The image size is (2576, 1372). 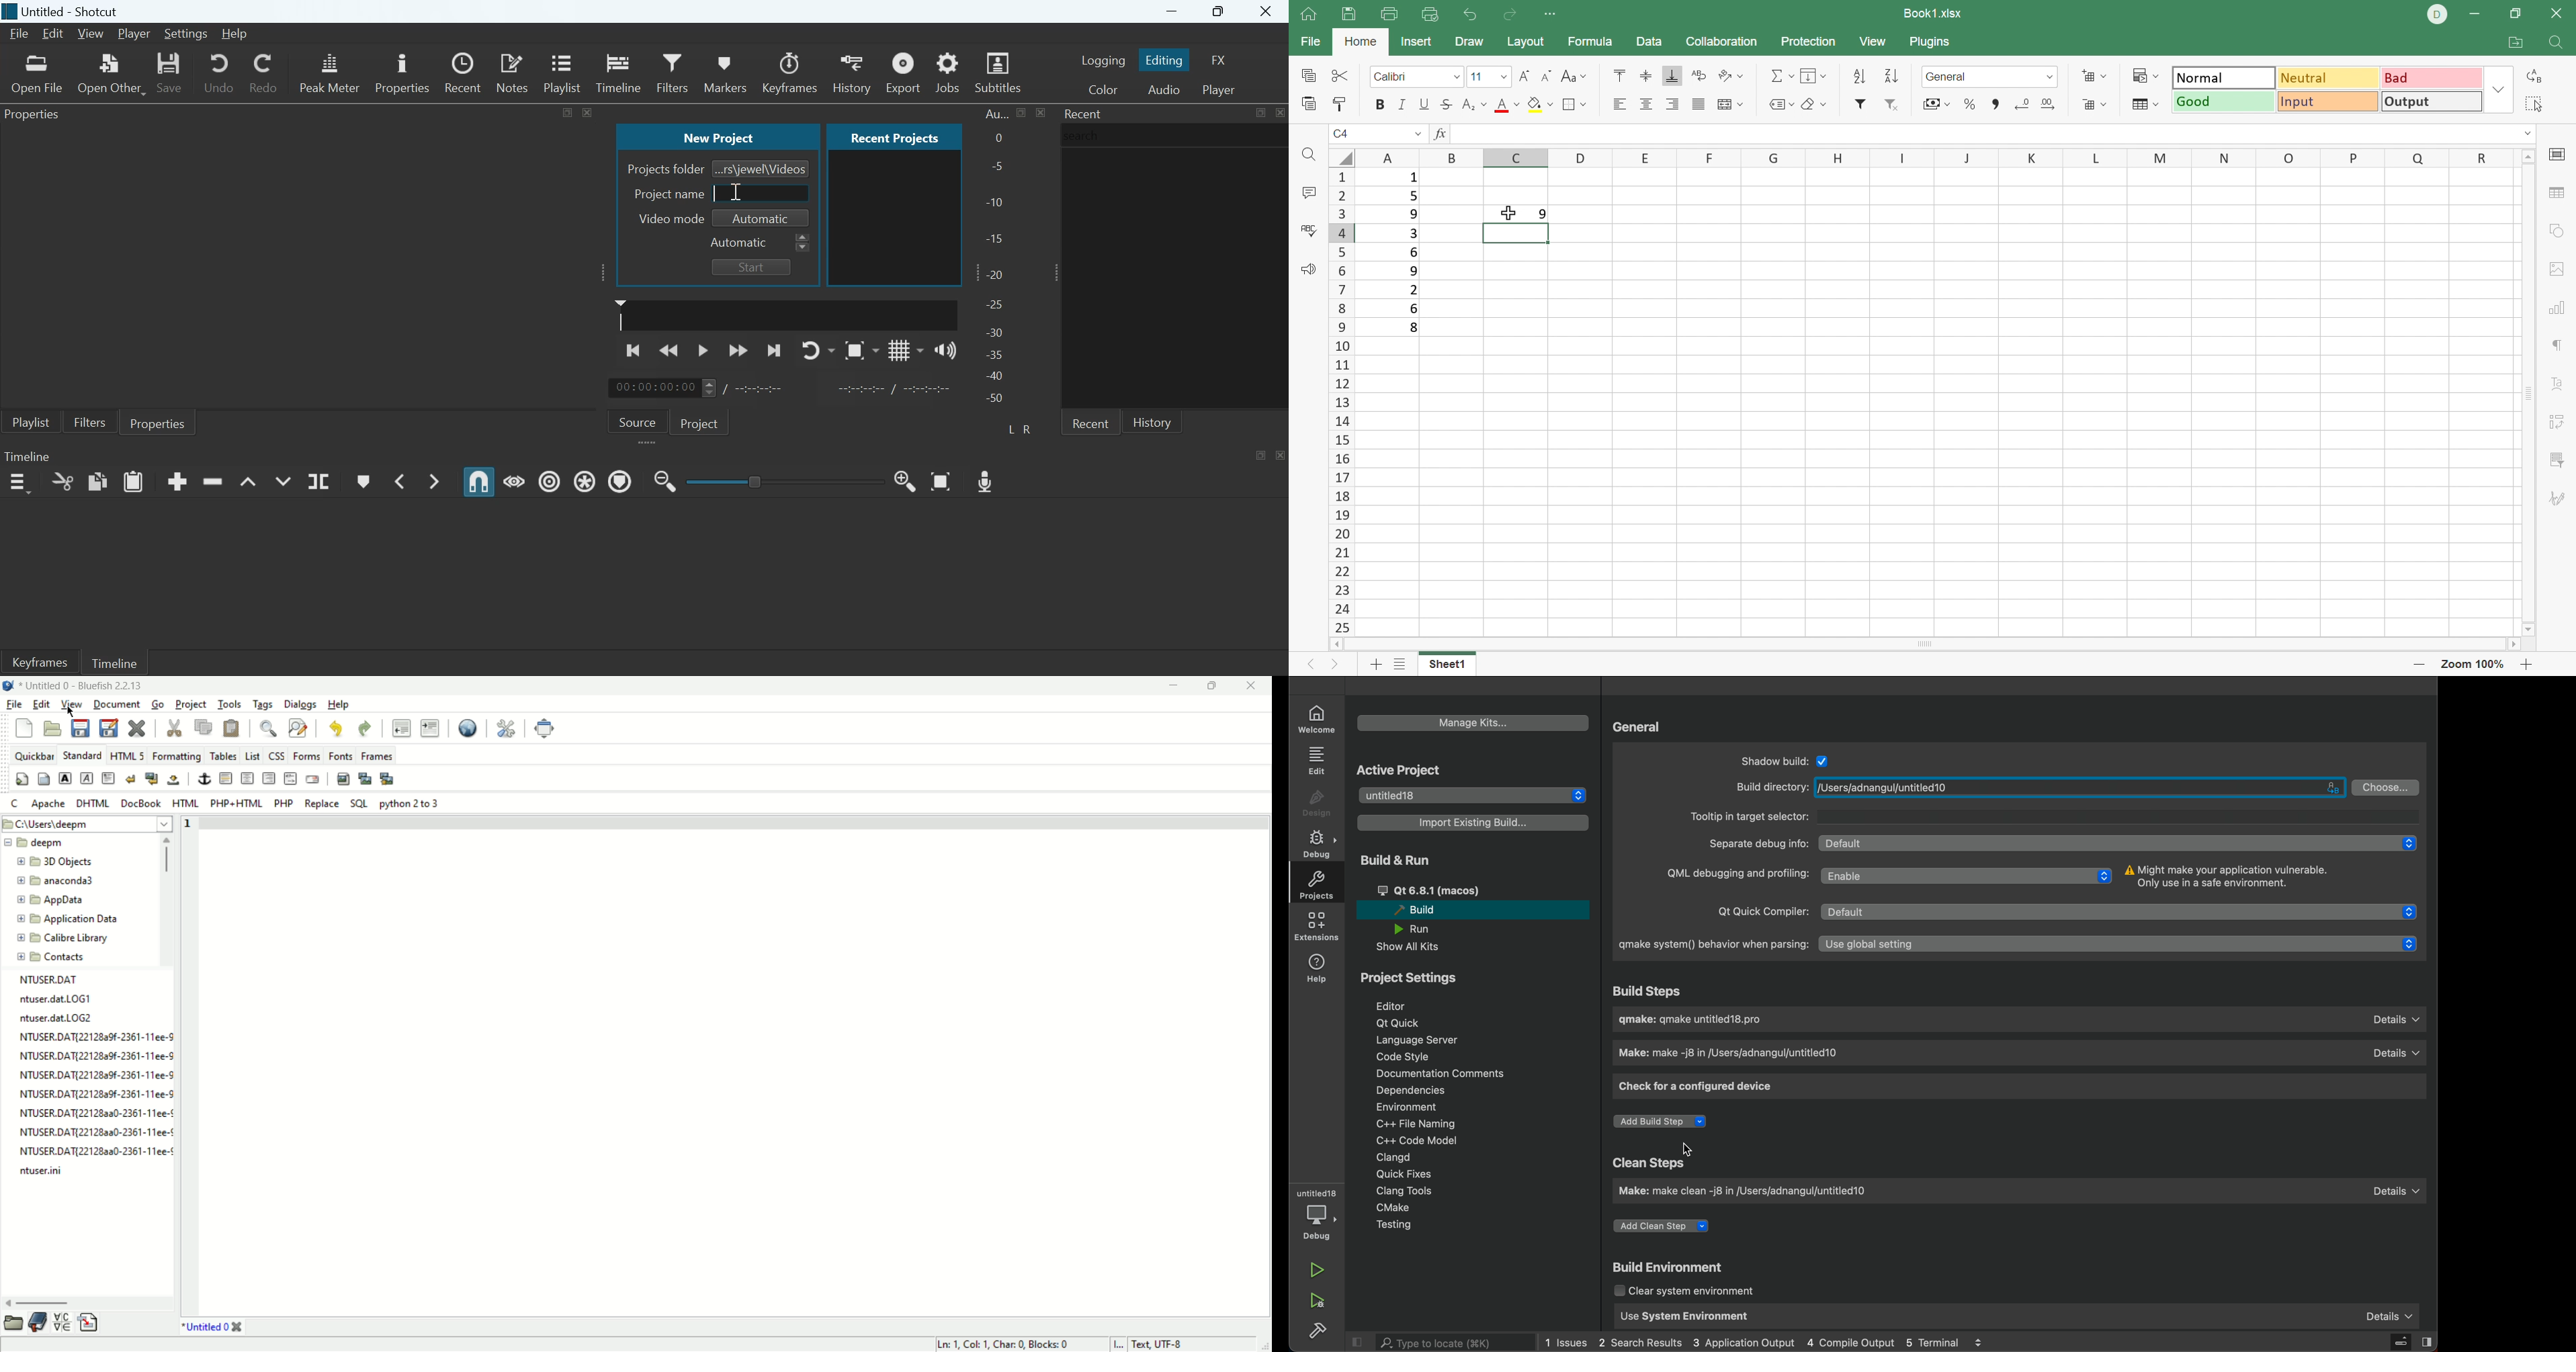 I want to click on Timeline, so click(x=619, y=71).